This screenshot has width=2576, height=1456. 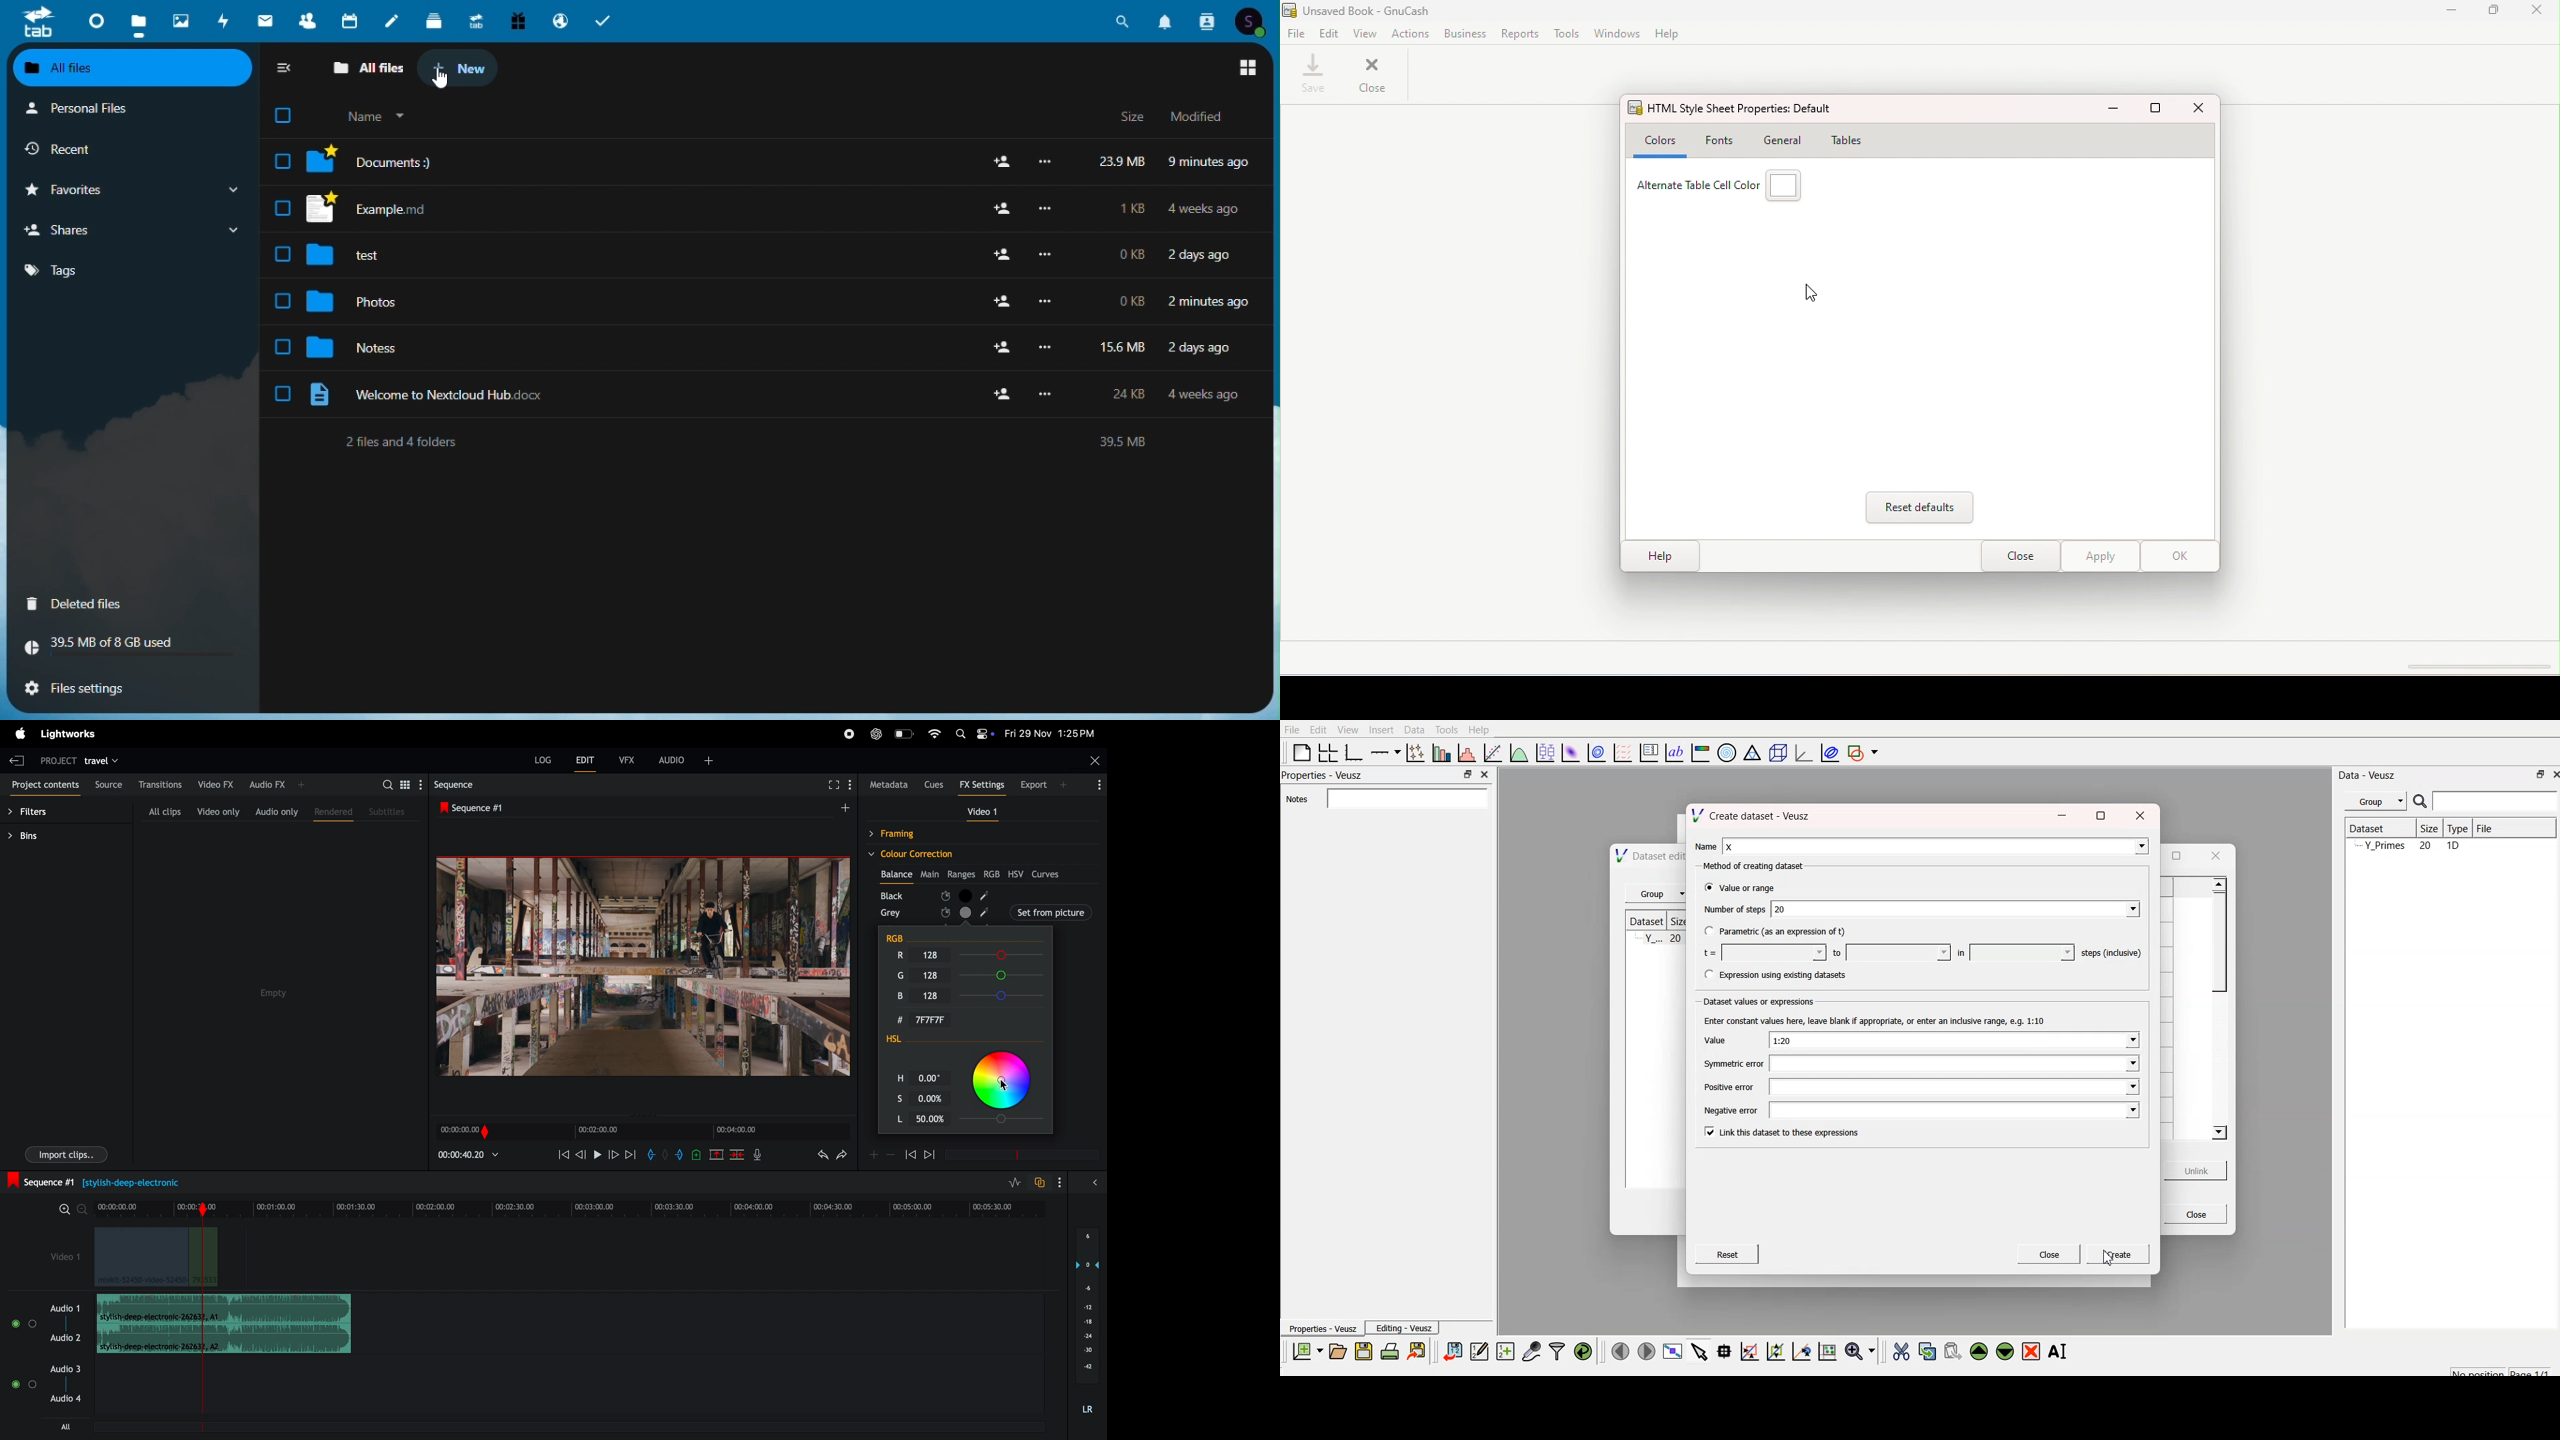 What do you see at coordinates (891, 913) in the screenshot?
I see `grey` at bounding box center [891, 913].